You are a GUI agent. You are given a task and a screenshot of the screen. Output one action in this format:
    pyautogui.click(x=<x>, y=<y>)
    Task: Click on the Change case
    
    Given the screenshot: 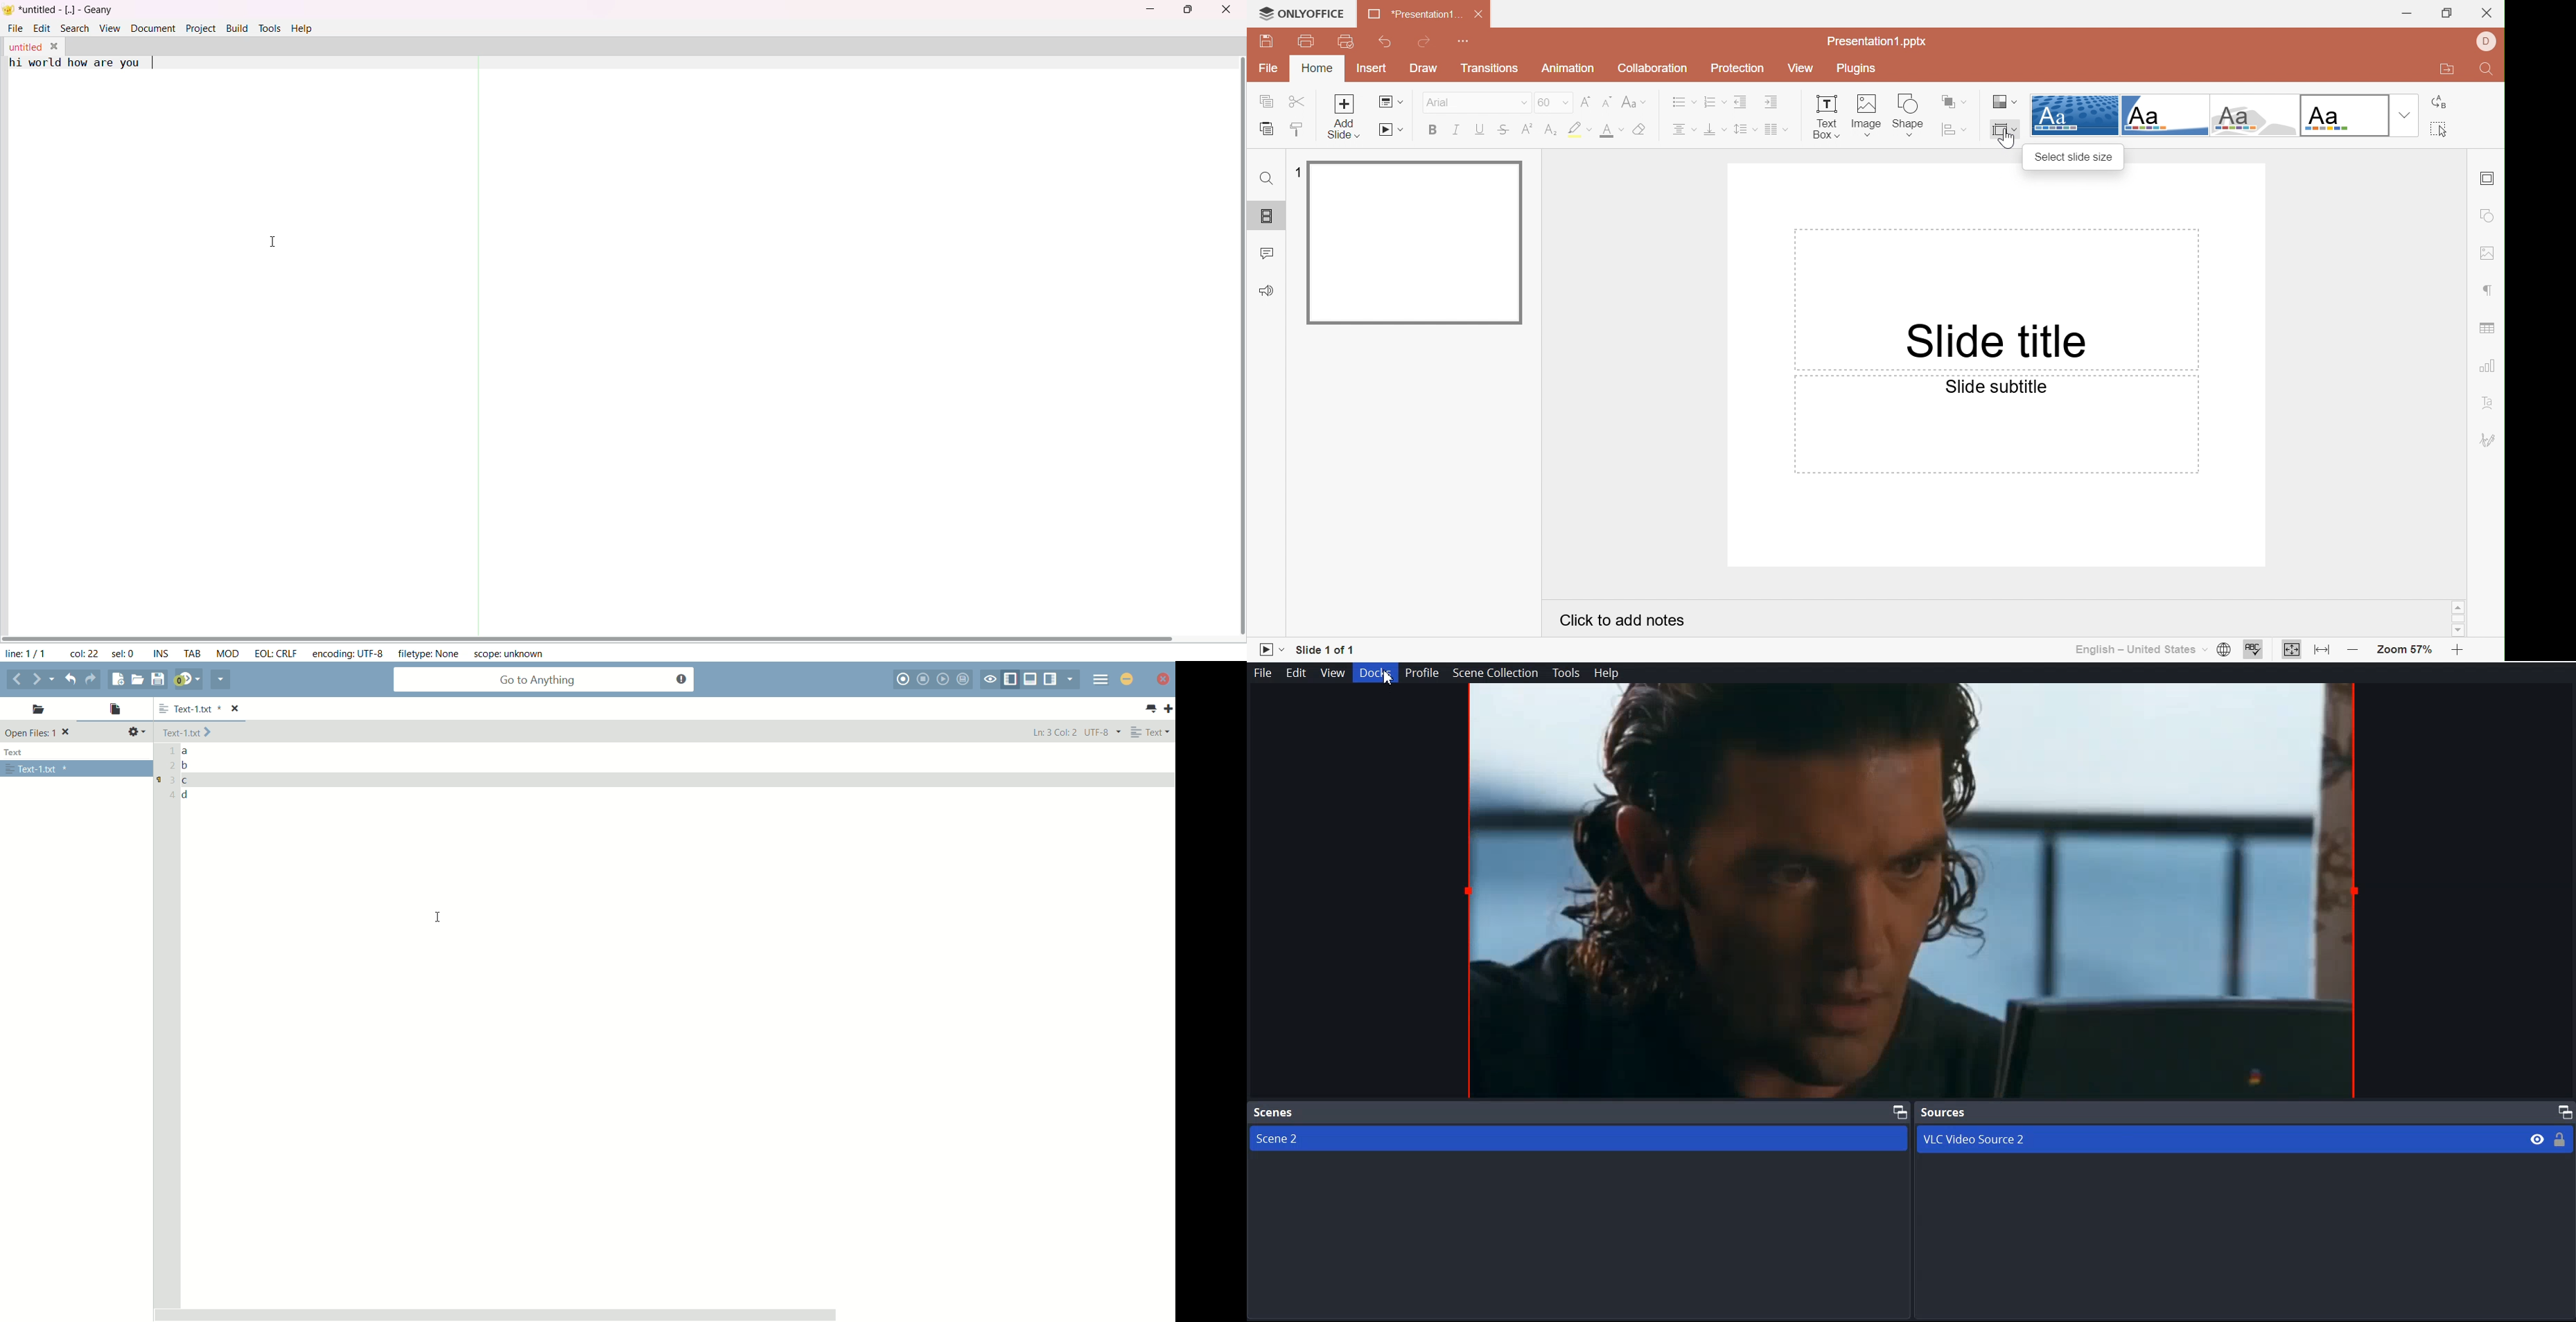 What is the action you would take?
    pyautogui.click(x=1633, y=104)
    